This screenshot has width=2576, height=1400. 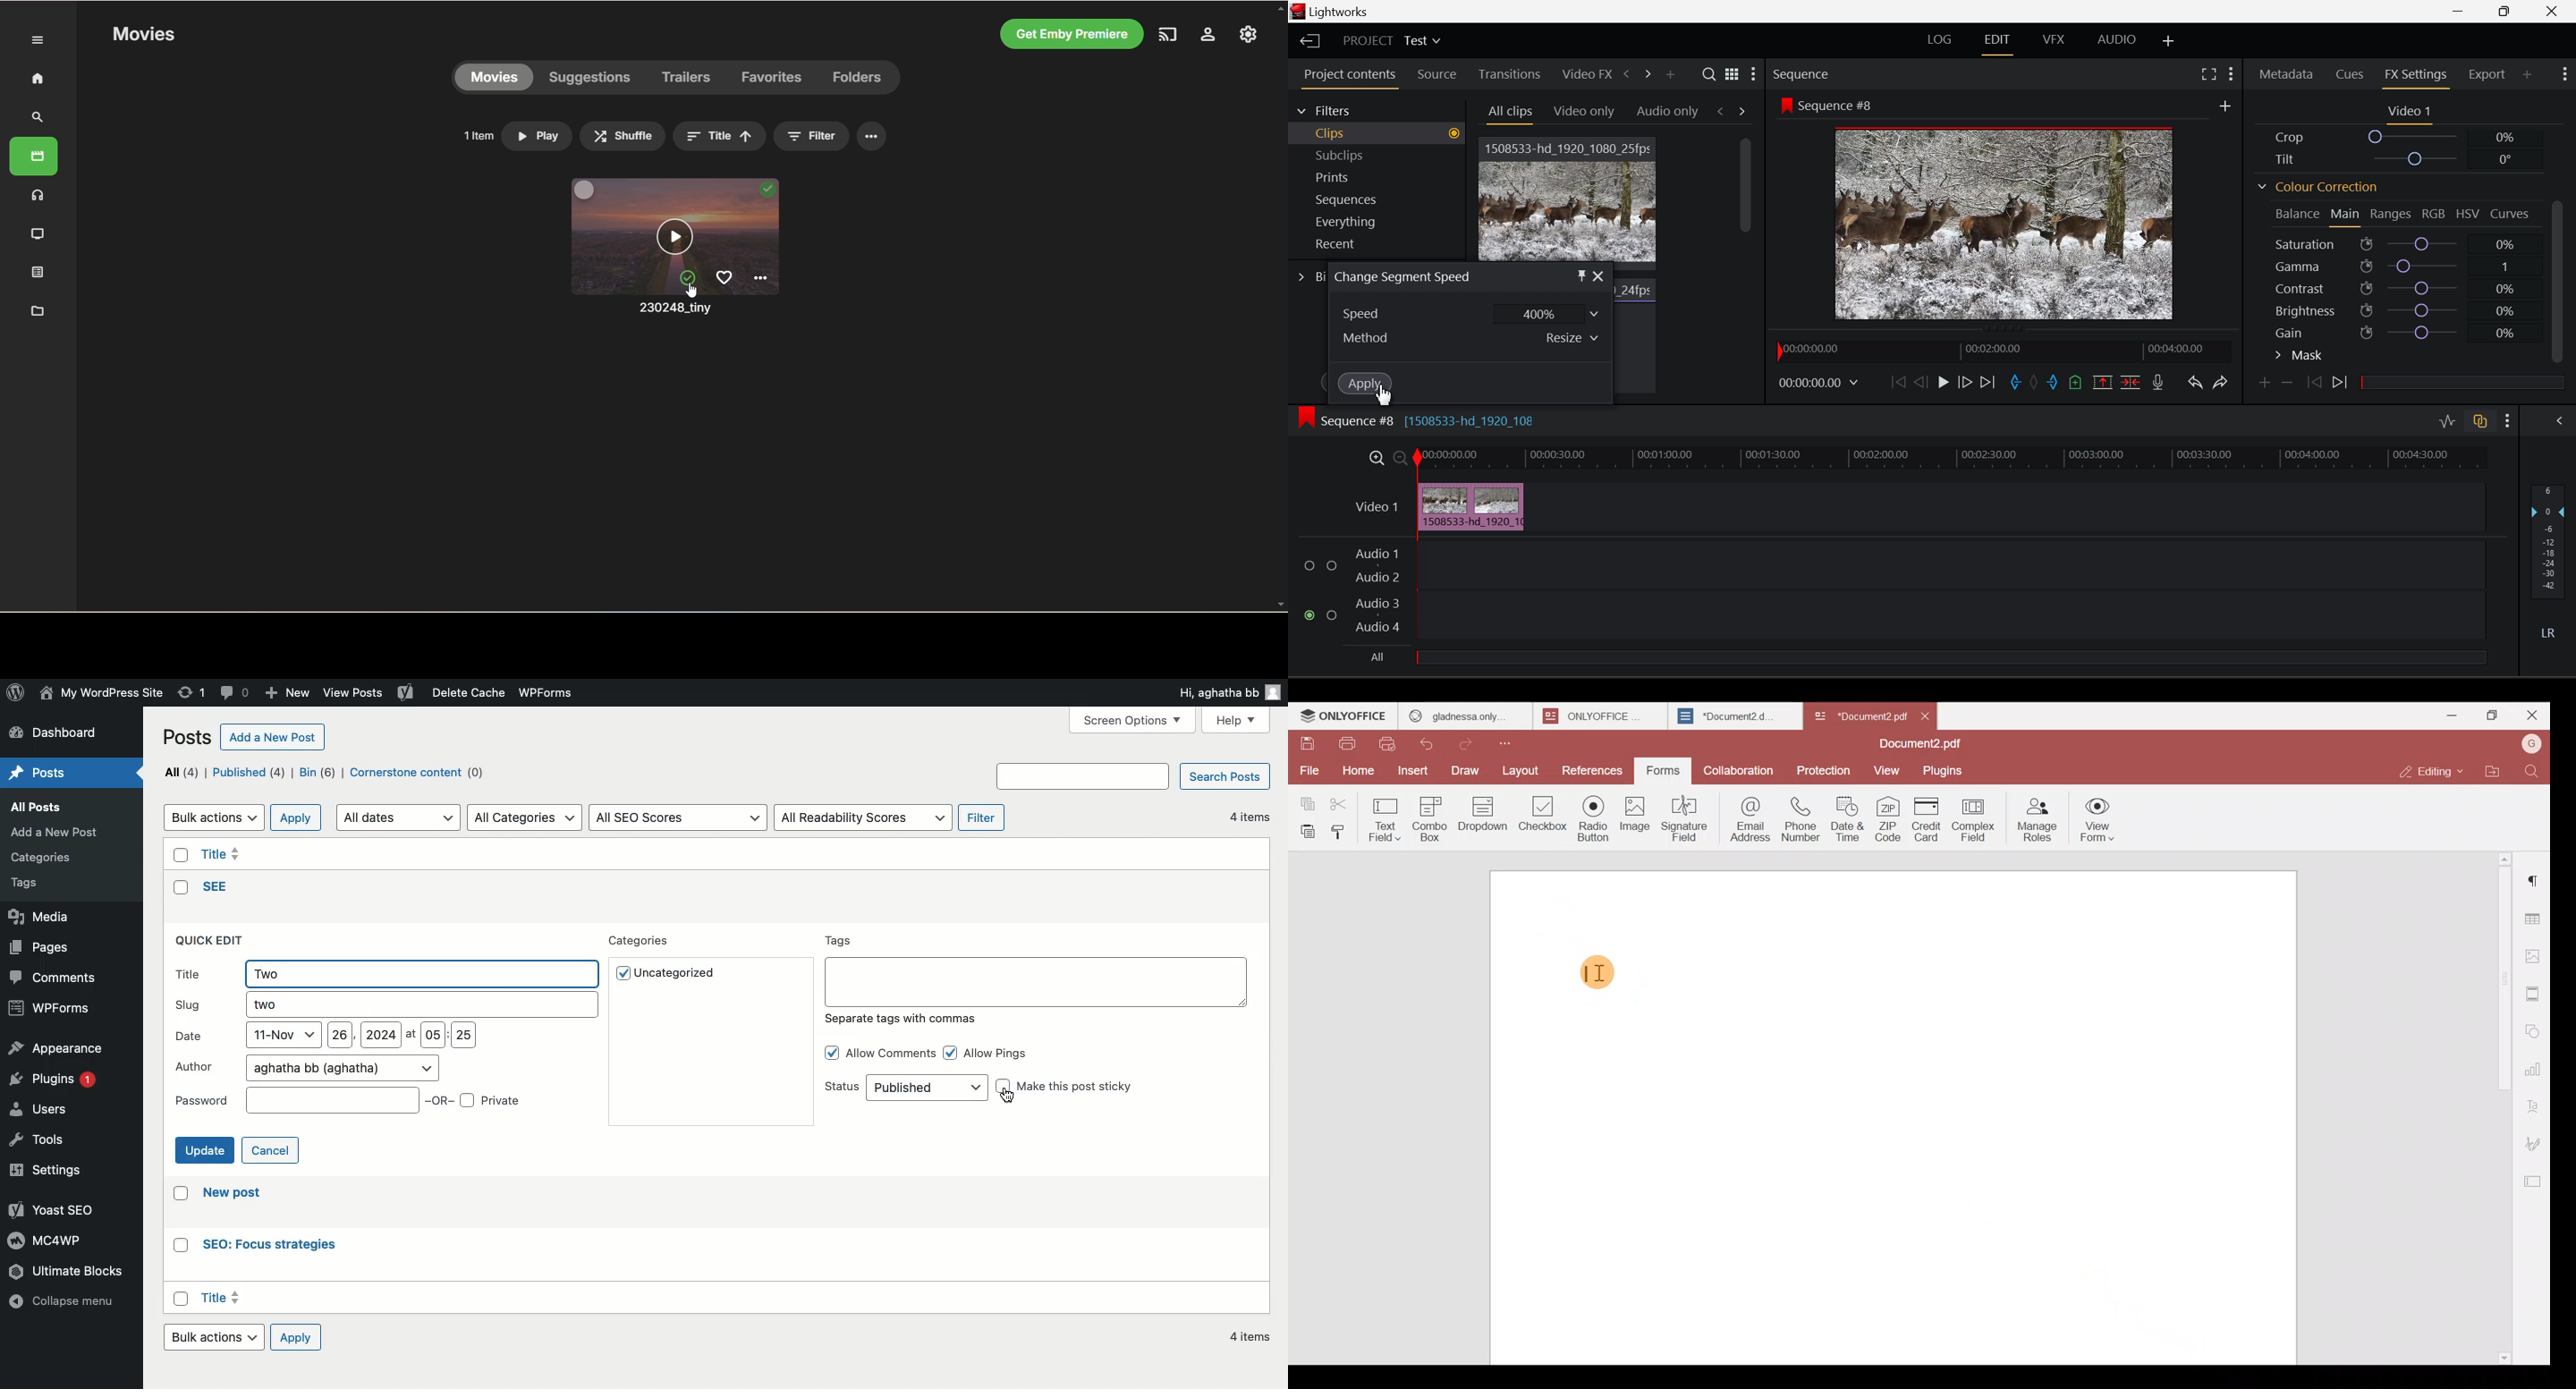 What do you see at coordinates (1638, 74) in the screenshot?
I see `Move Across Tabs` at bounding box center [1638, 74].